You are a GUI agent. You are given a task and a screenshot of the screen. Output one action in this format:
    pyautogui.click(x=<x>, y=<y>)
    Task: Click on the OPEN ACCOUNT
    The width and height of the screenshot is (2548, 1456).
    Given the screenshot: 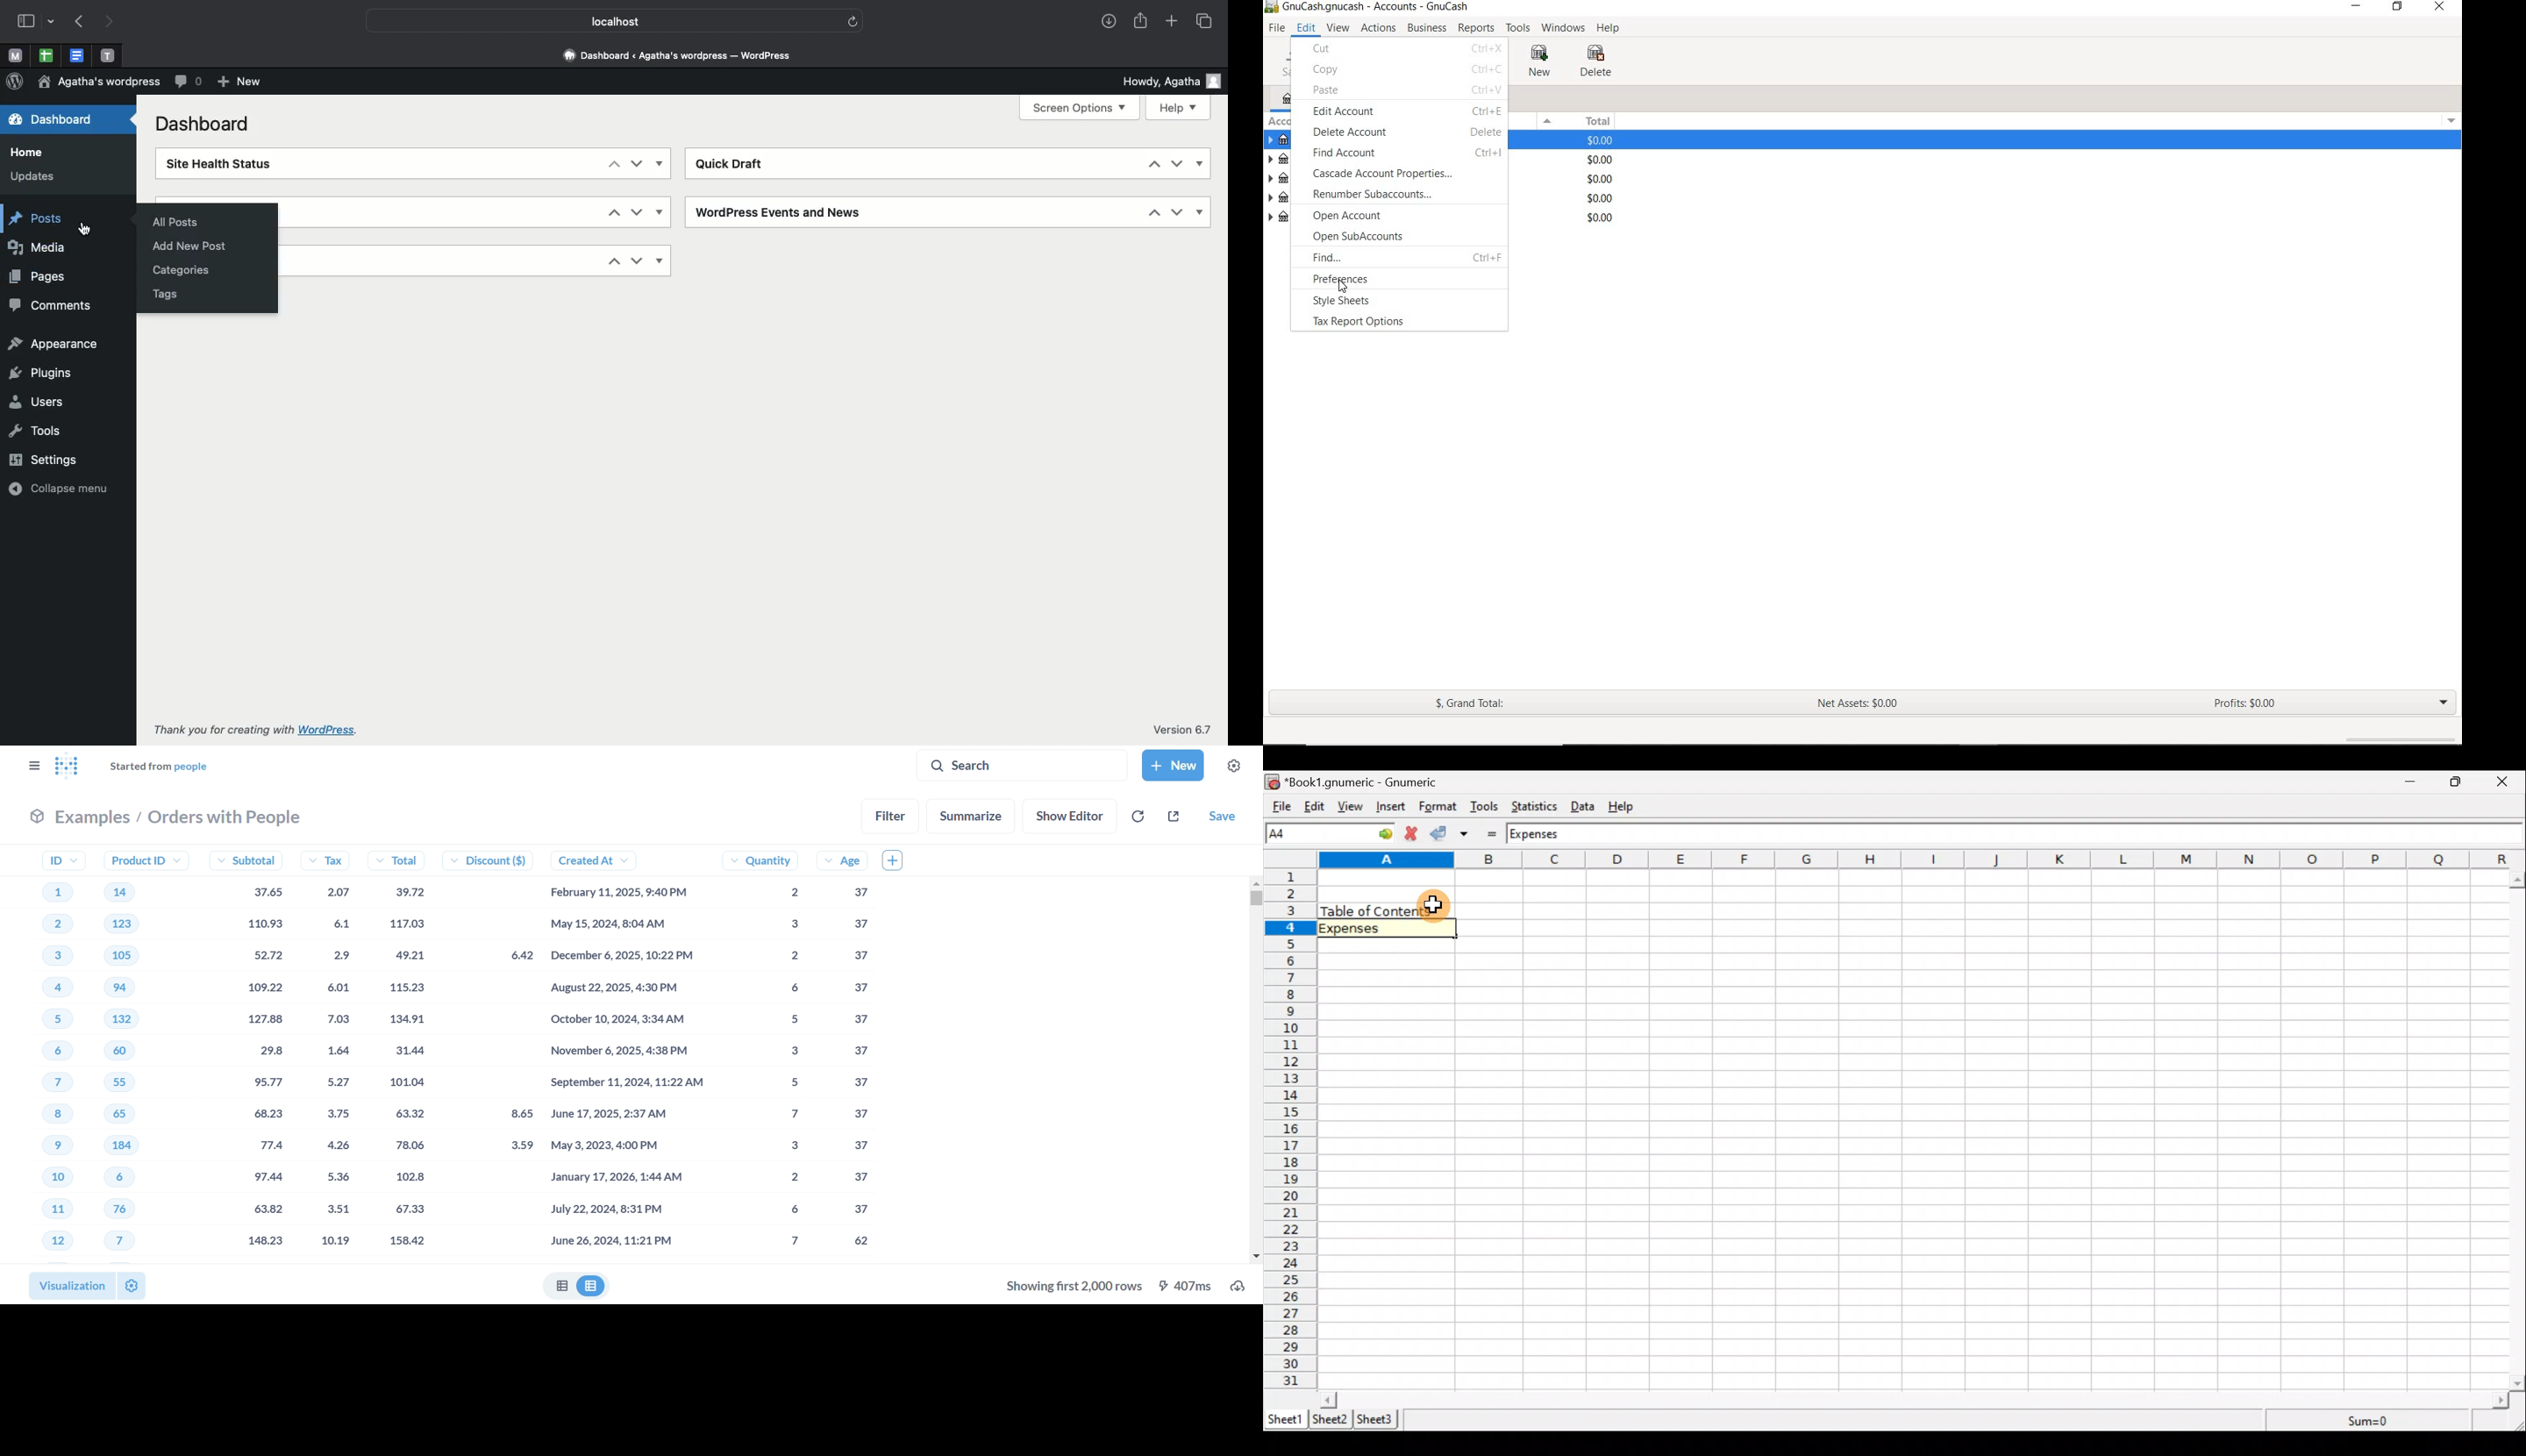 What is the action you would take?
    pyautogui.click(x=1352, y=216)
    